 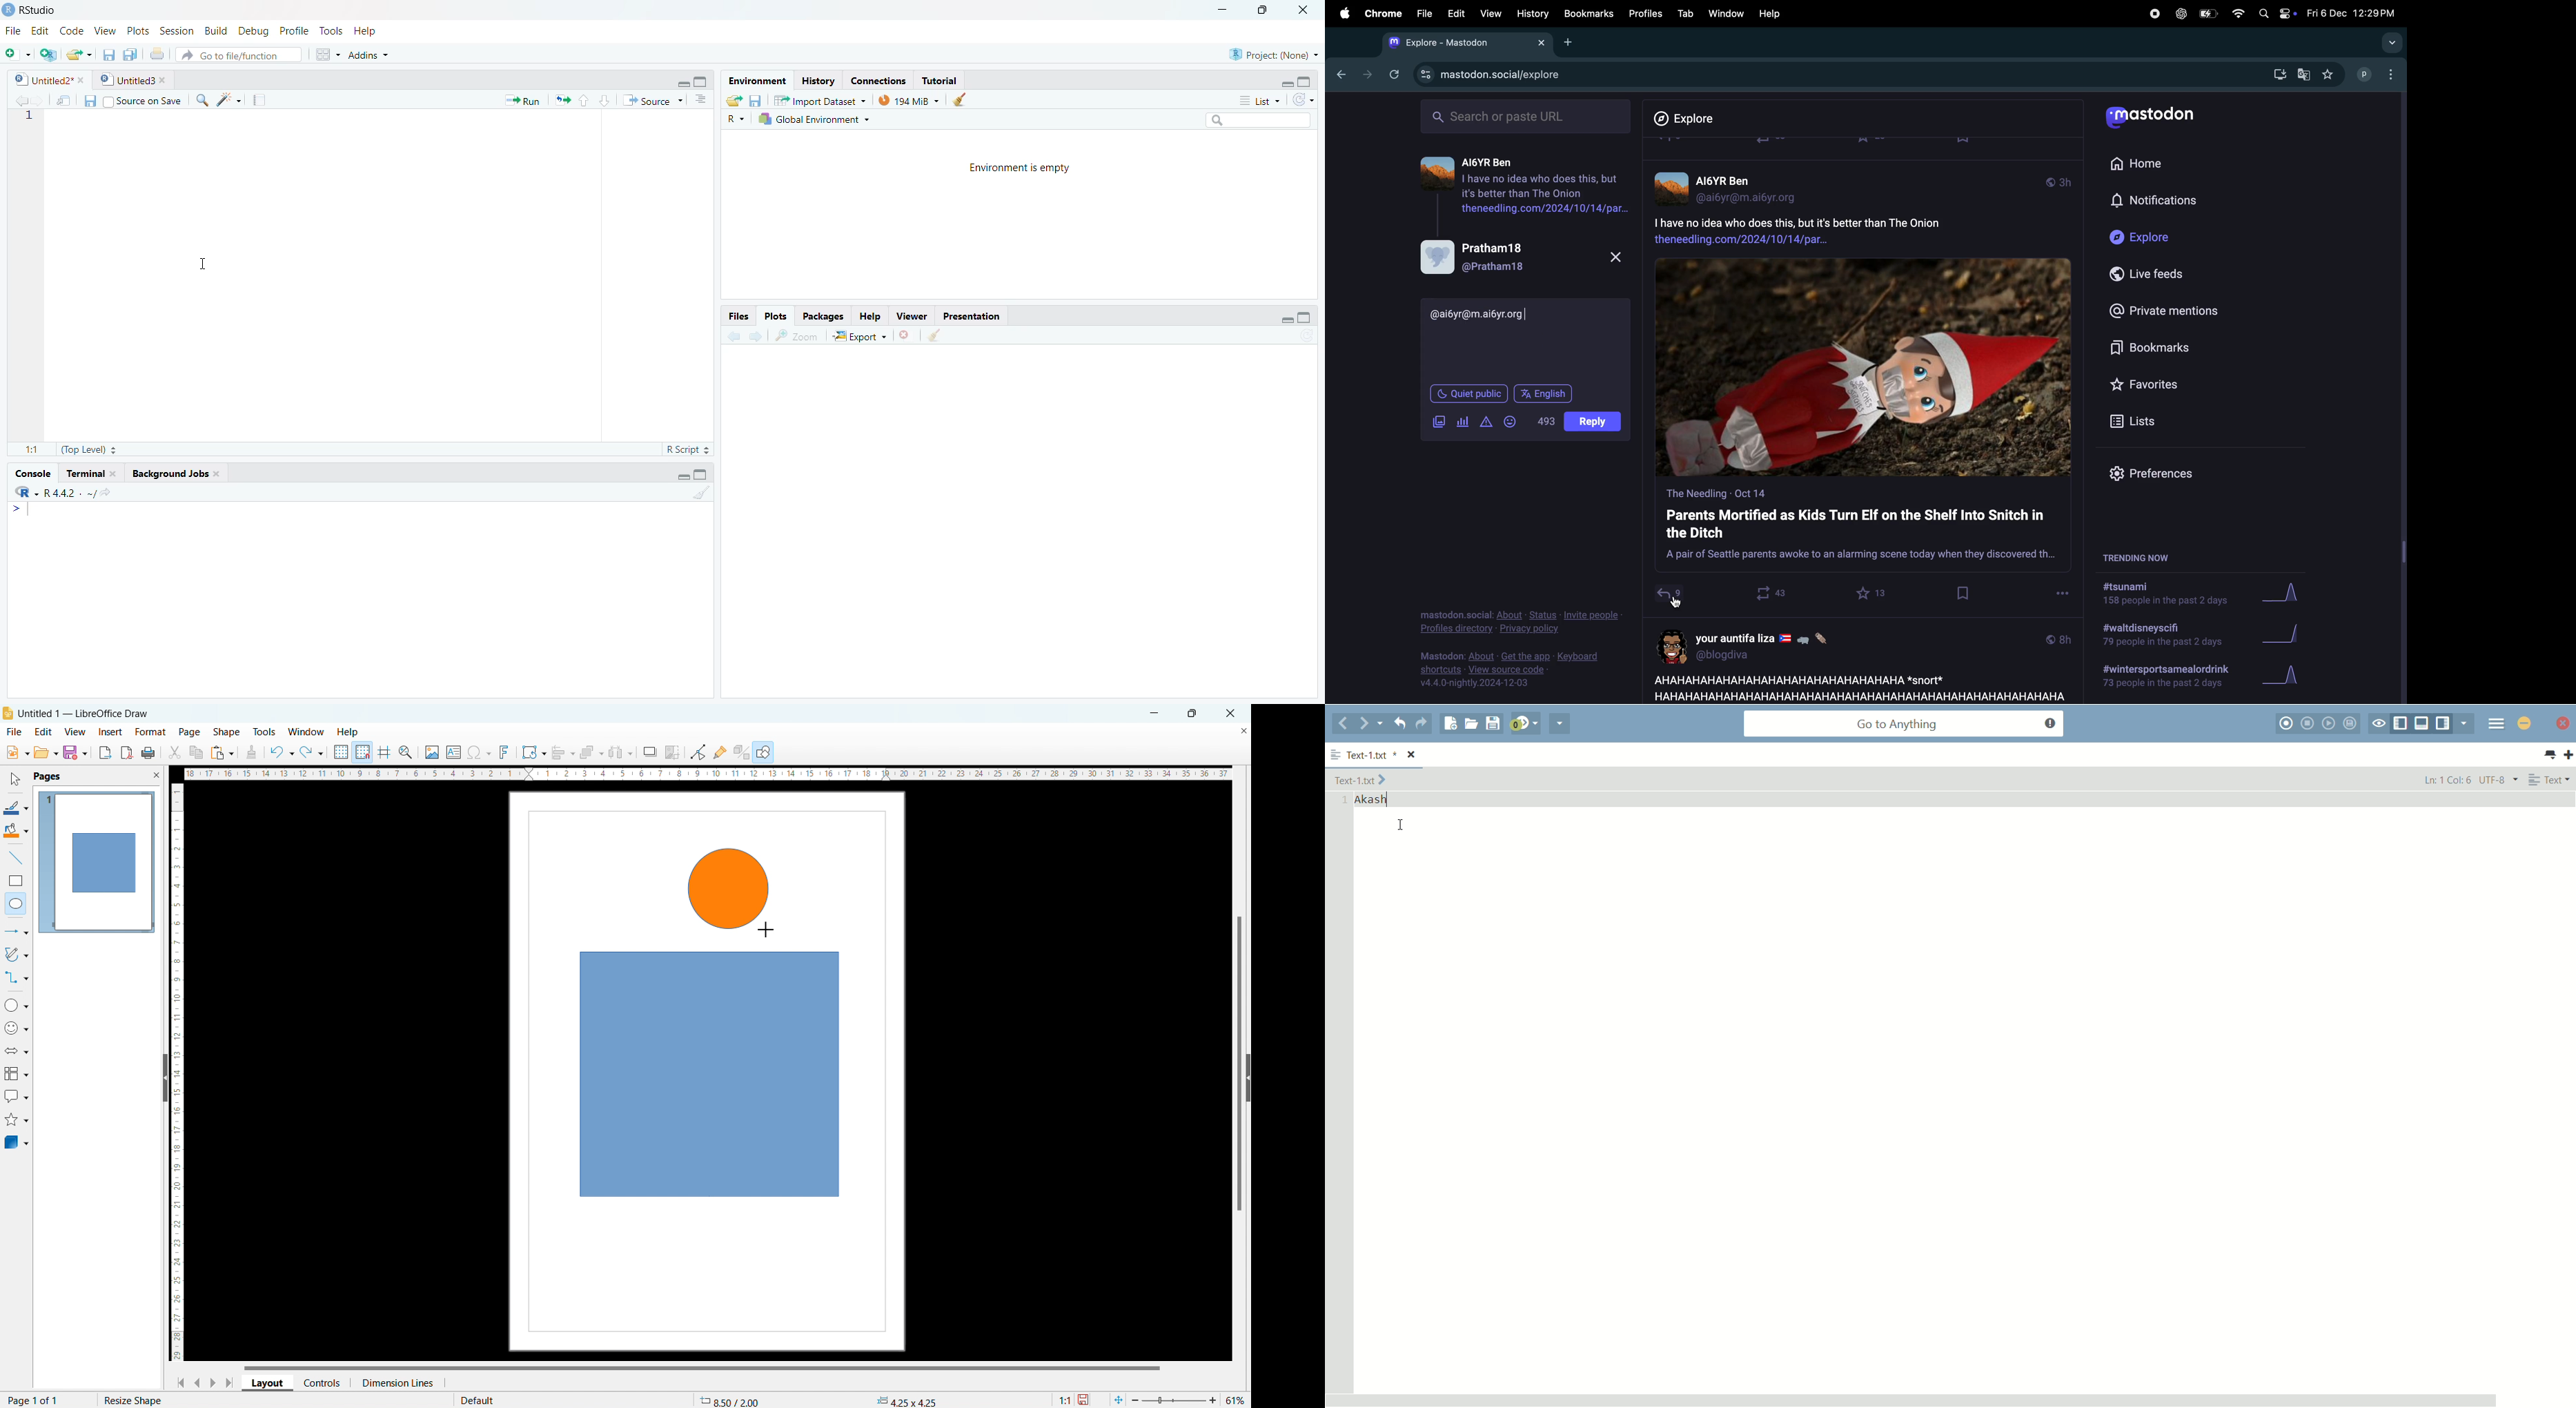 I want to click on down, so click(x=606, y=101).